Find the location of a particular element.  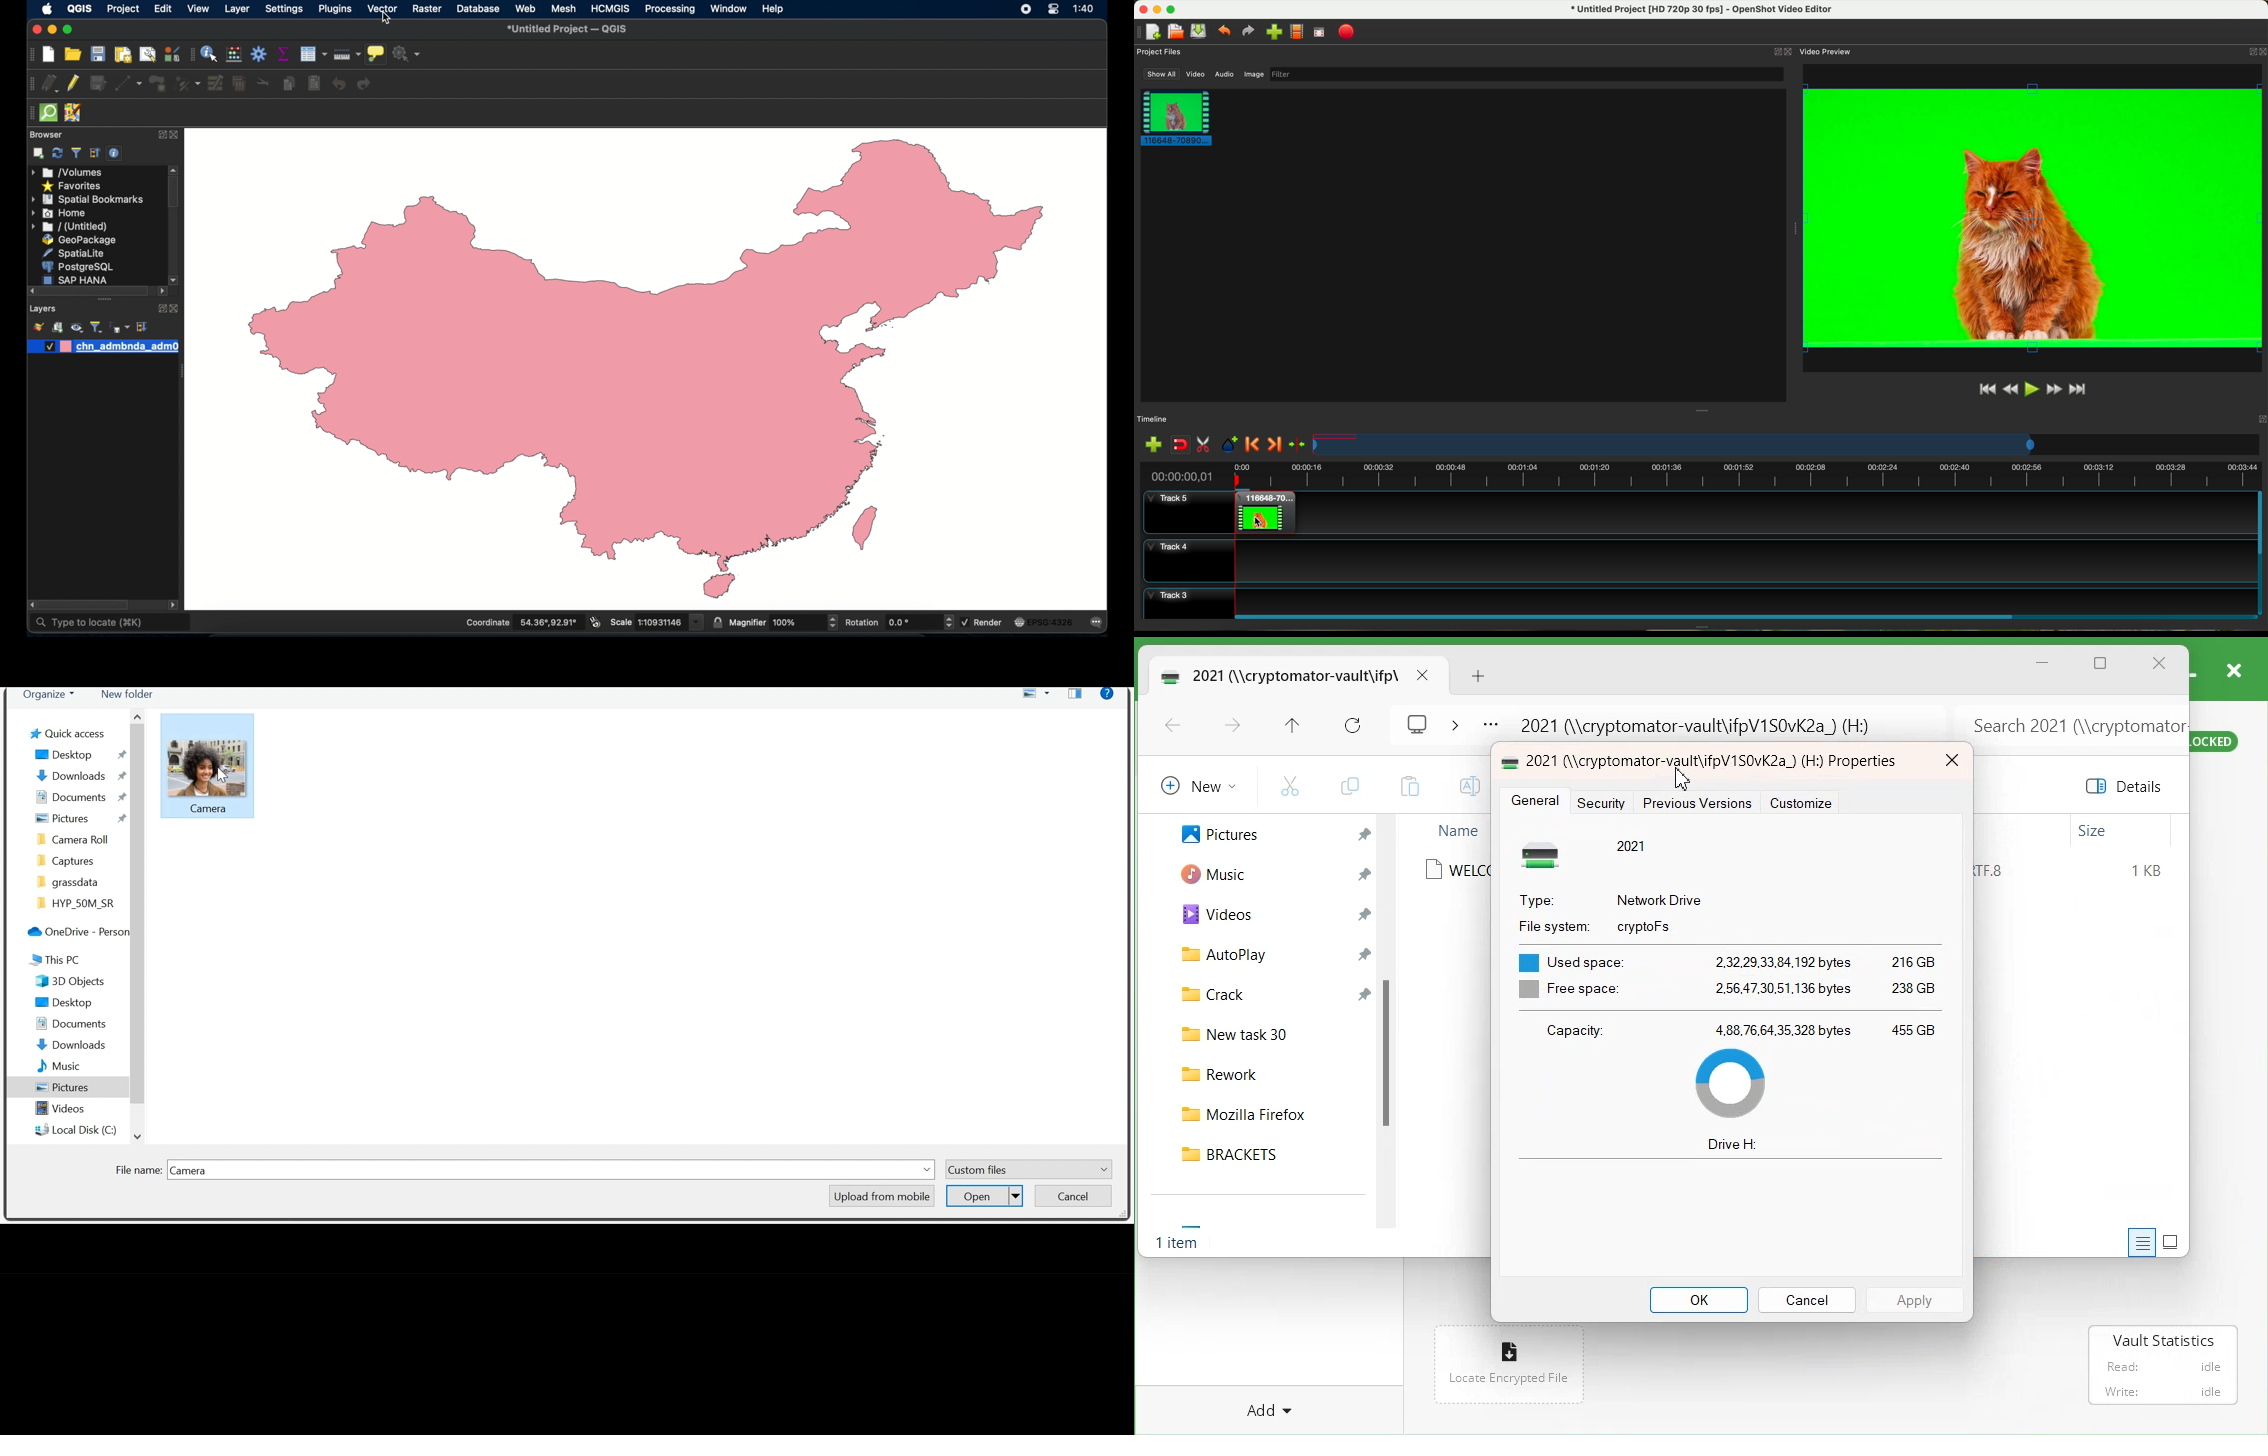

Music is located at coordinates (63, 1066).